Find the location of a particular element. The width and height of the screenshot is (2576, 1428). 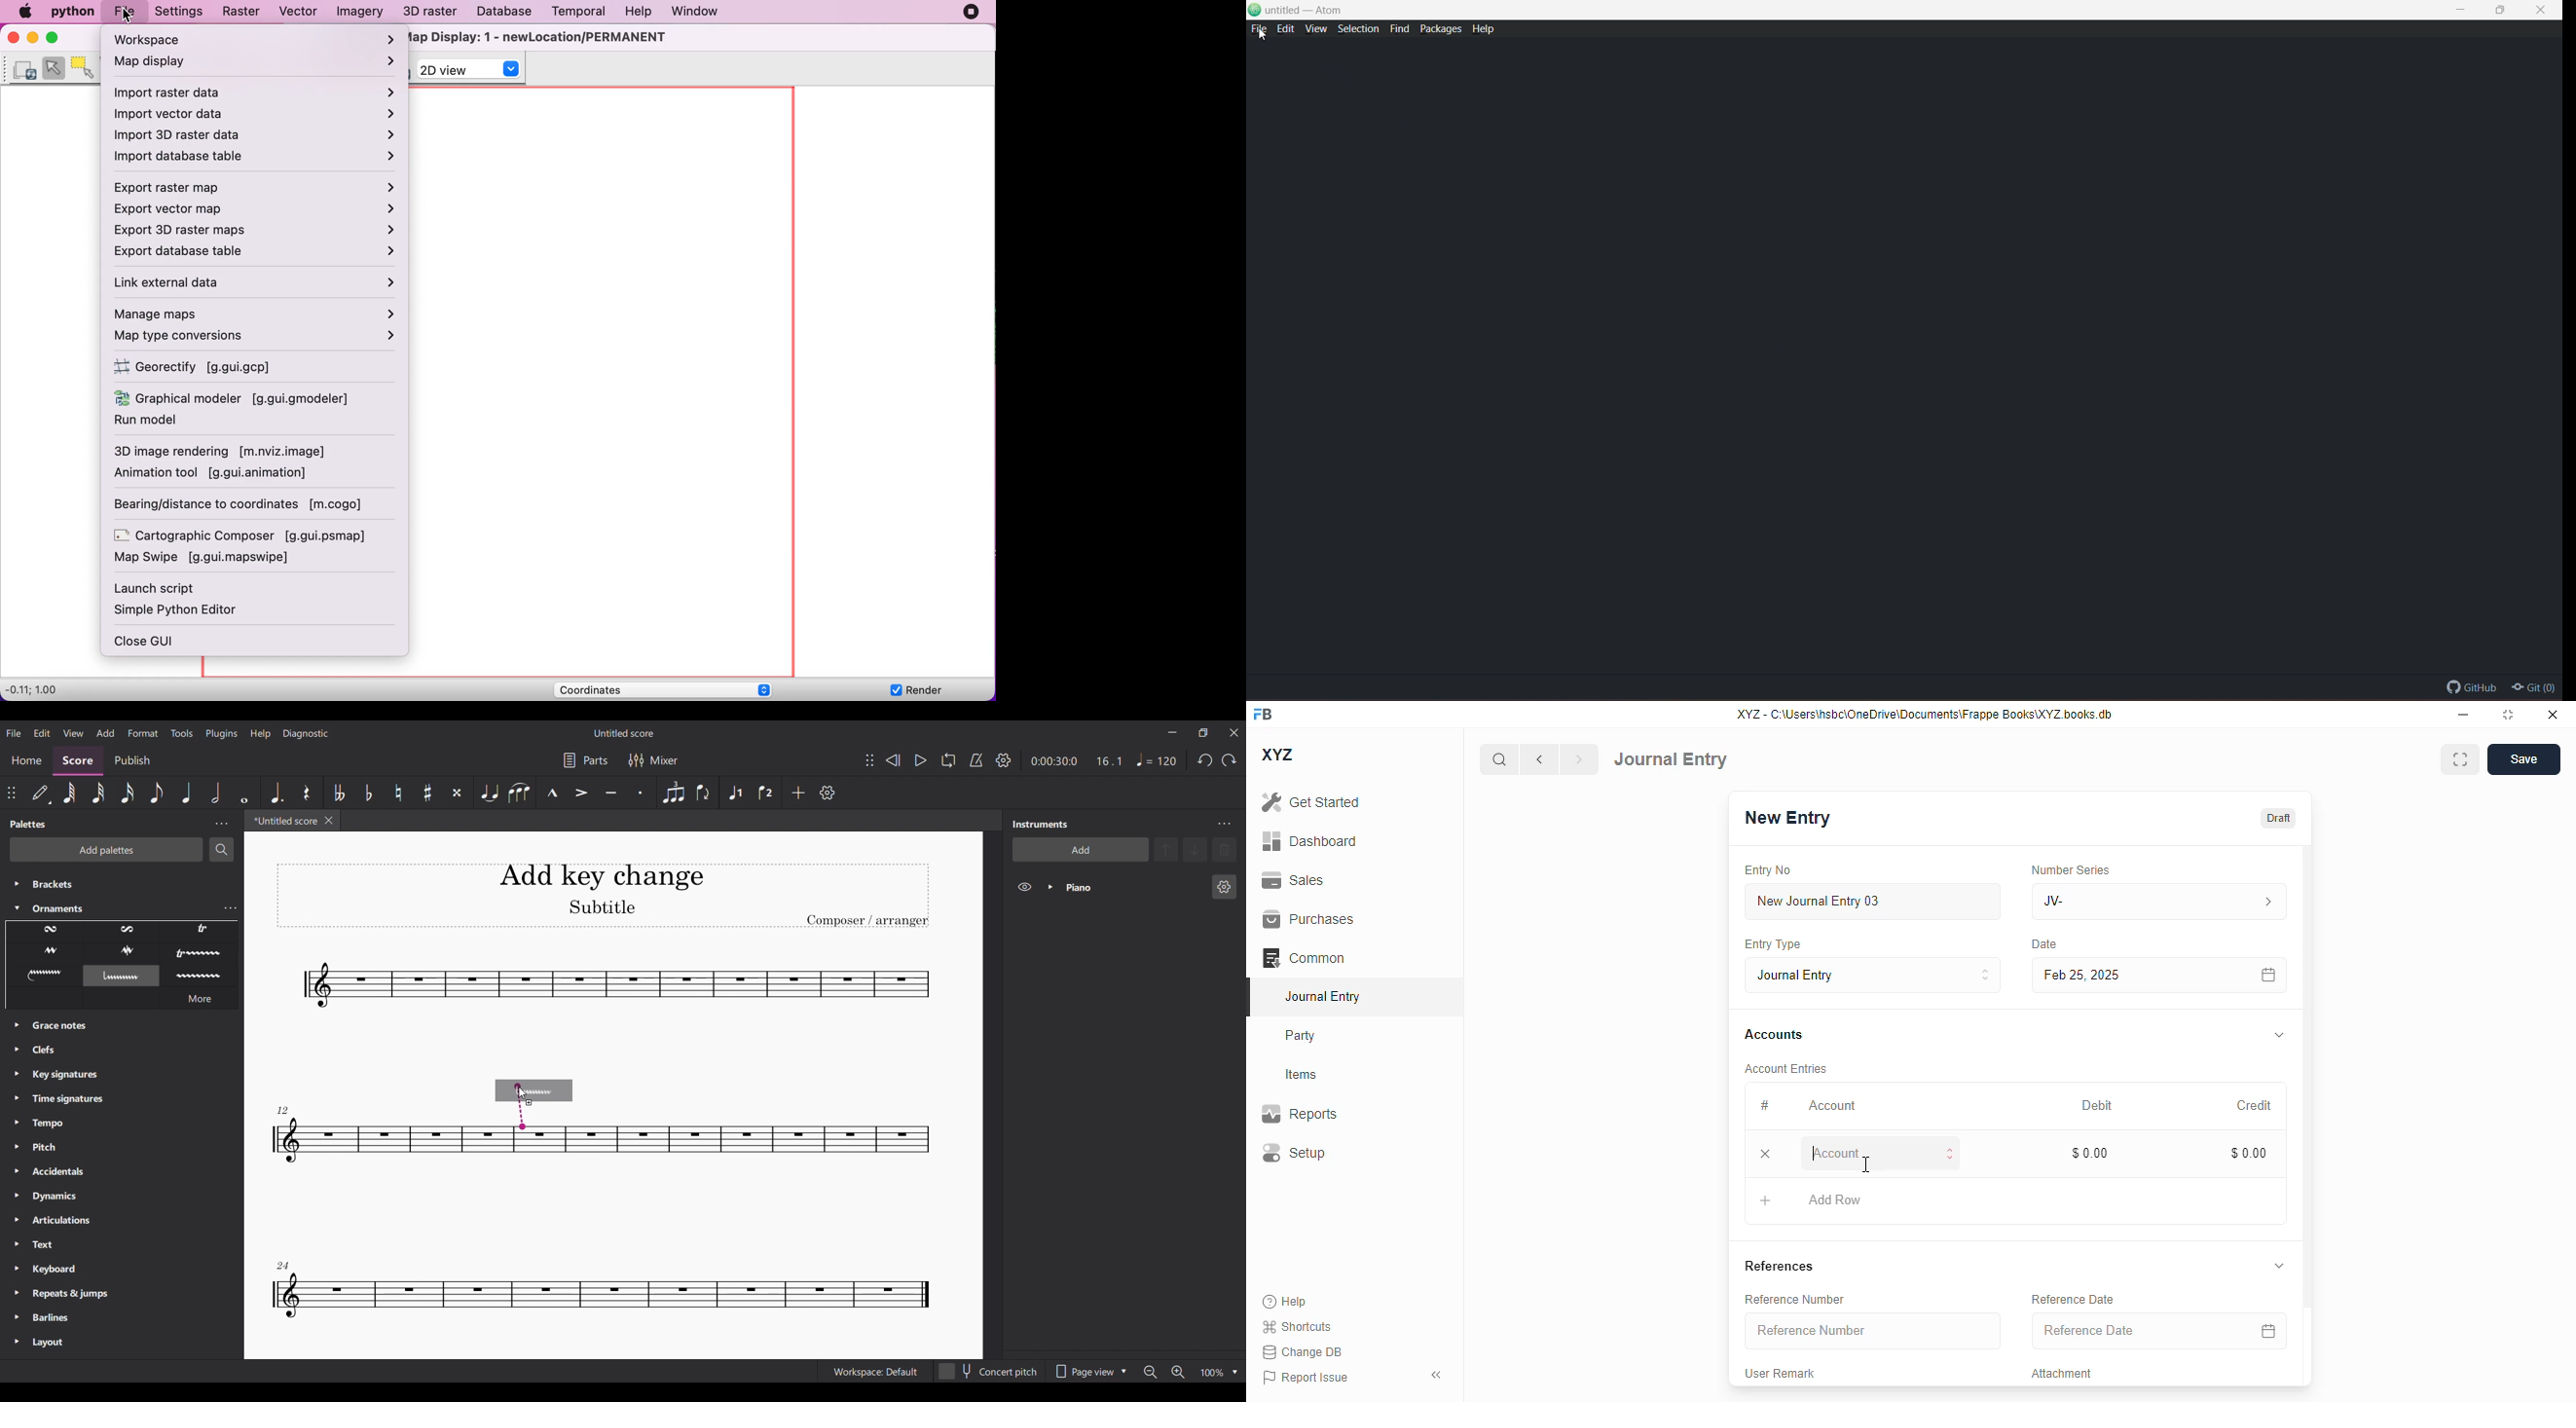

references is located at coordinates (1779, 1266).